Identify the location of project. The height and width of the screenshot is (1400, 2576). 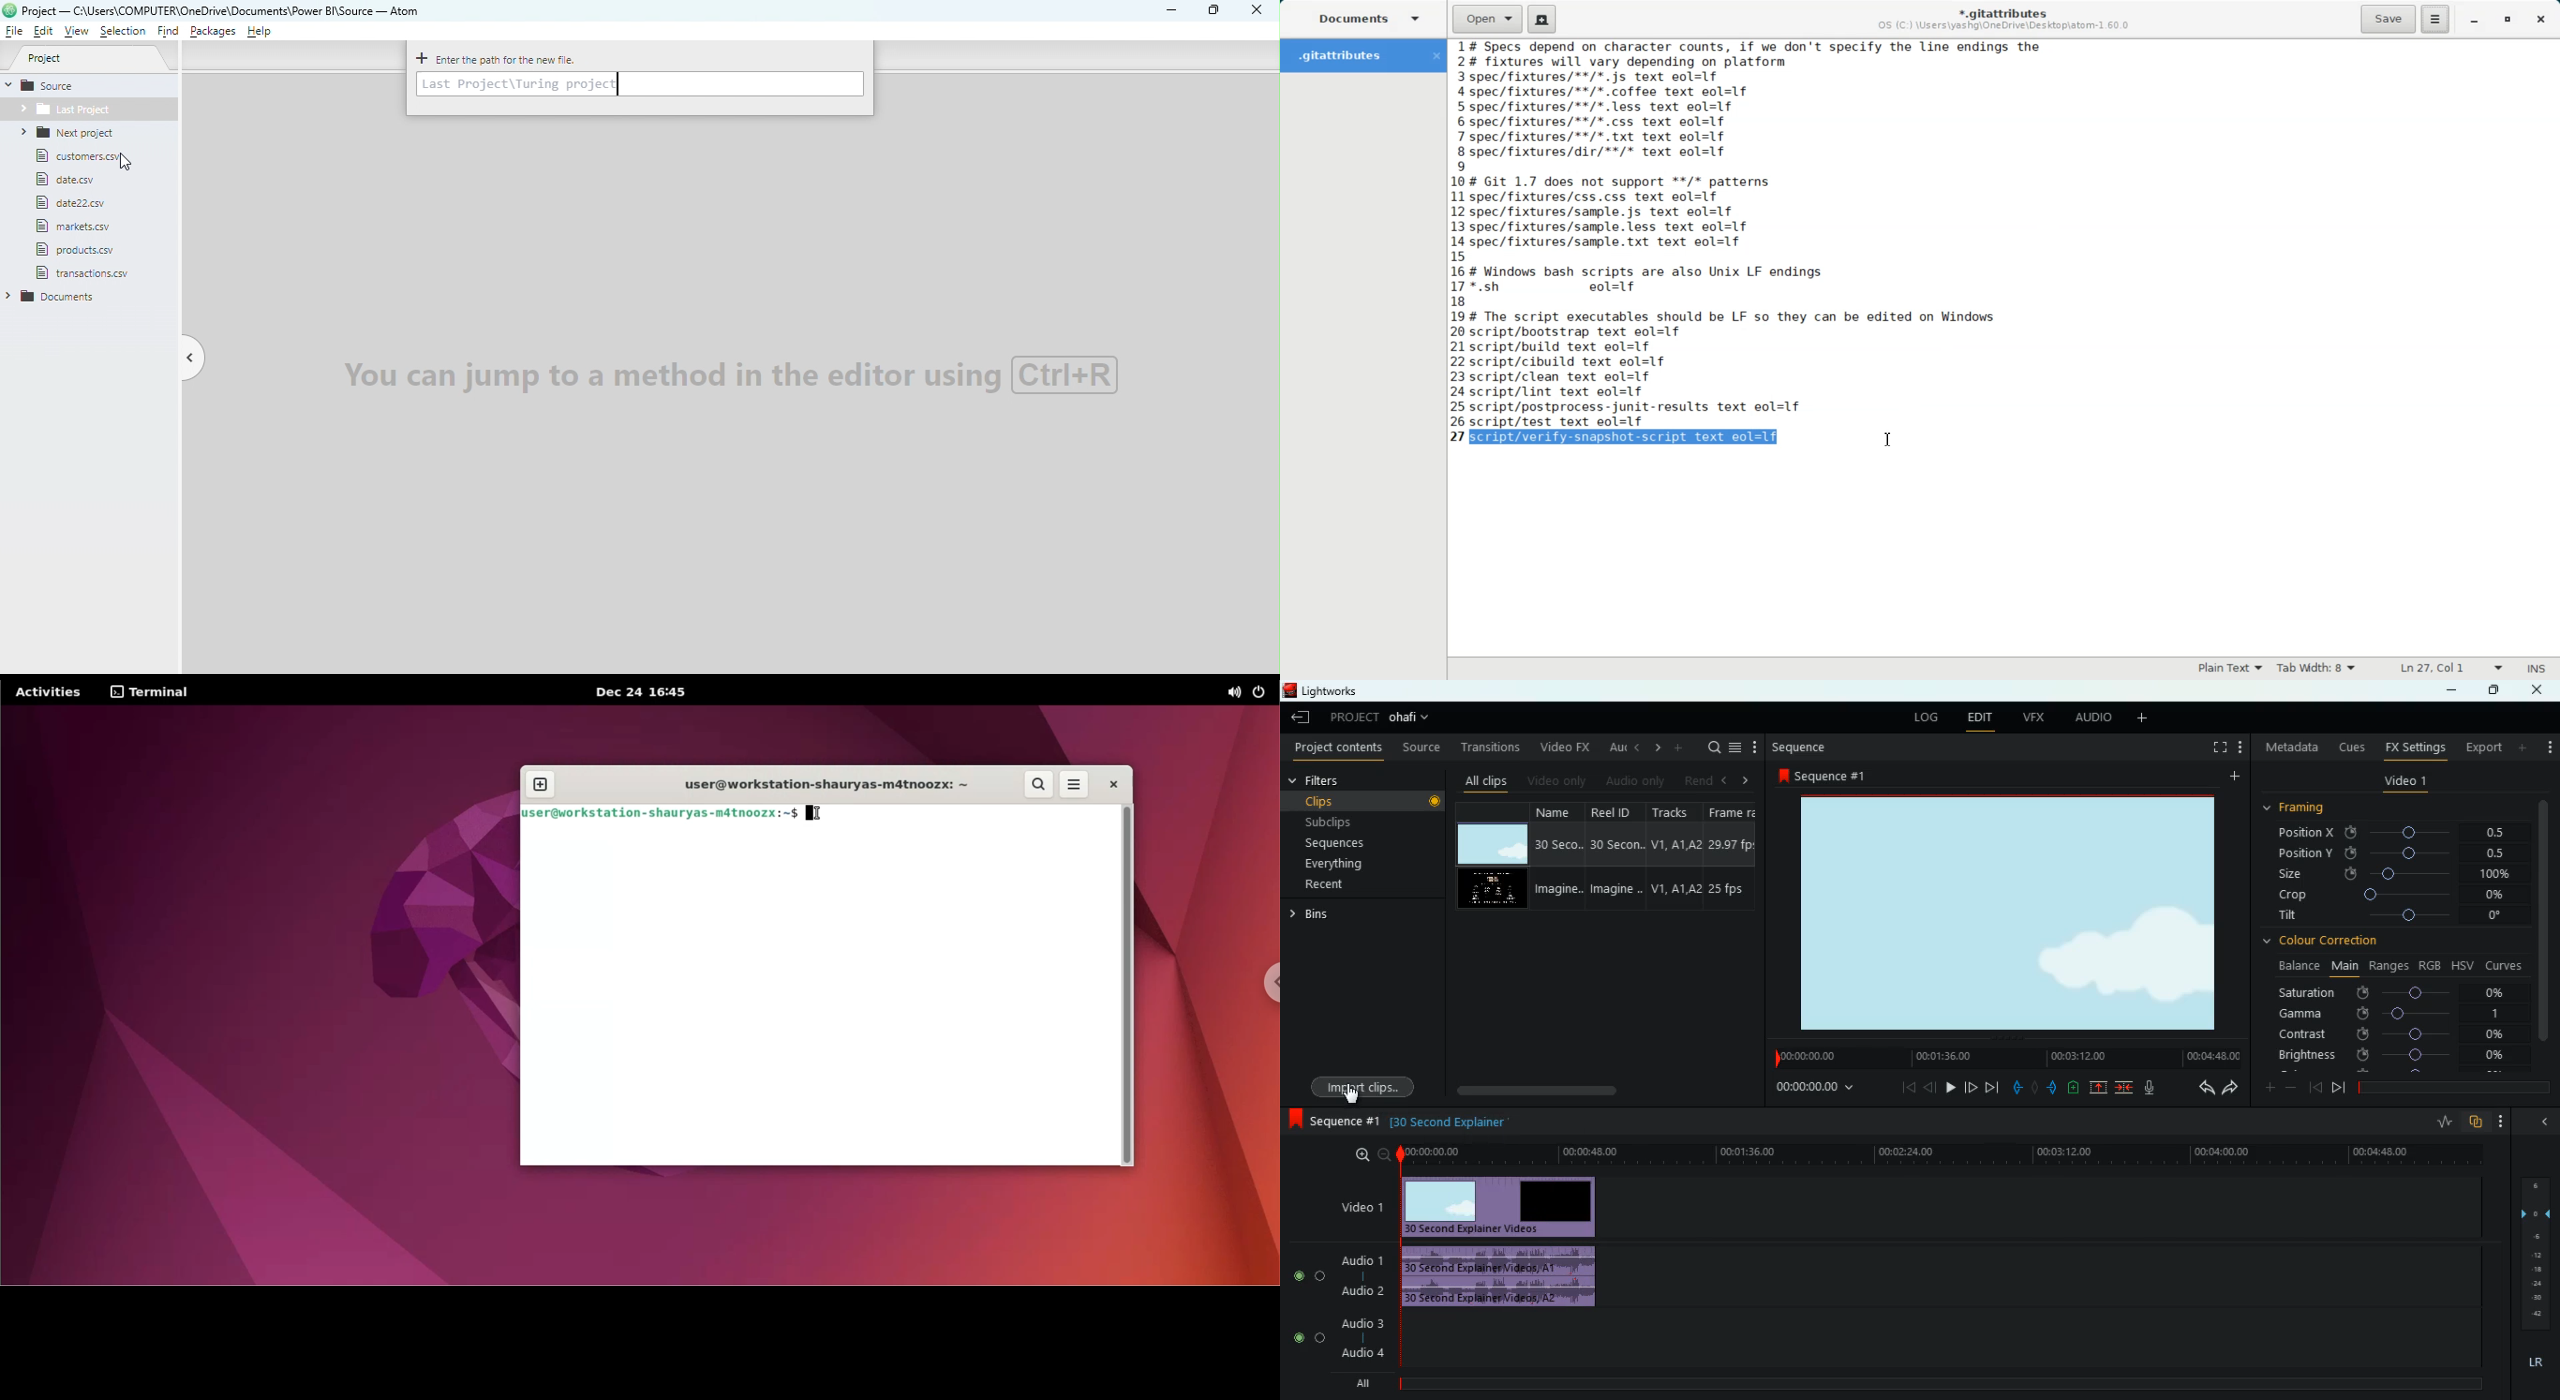
(1382, 718).